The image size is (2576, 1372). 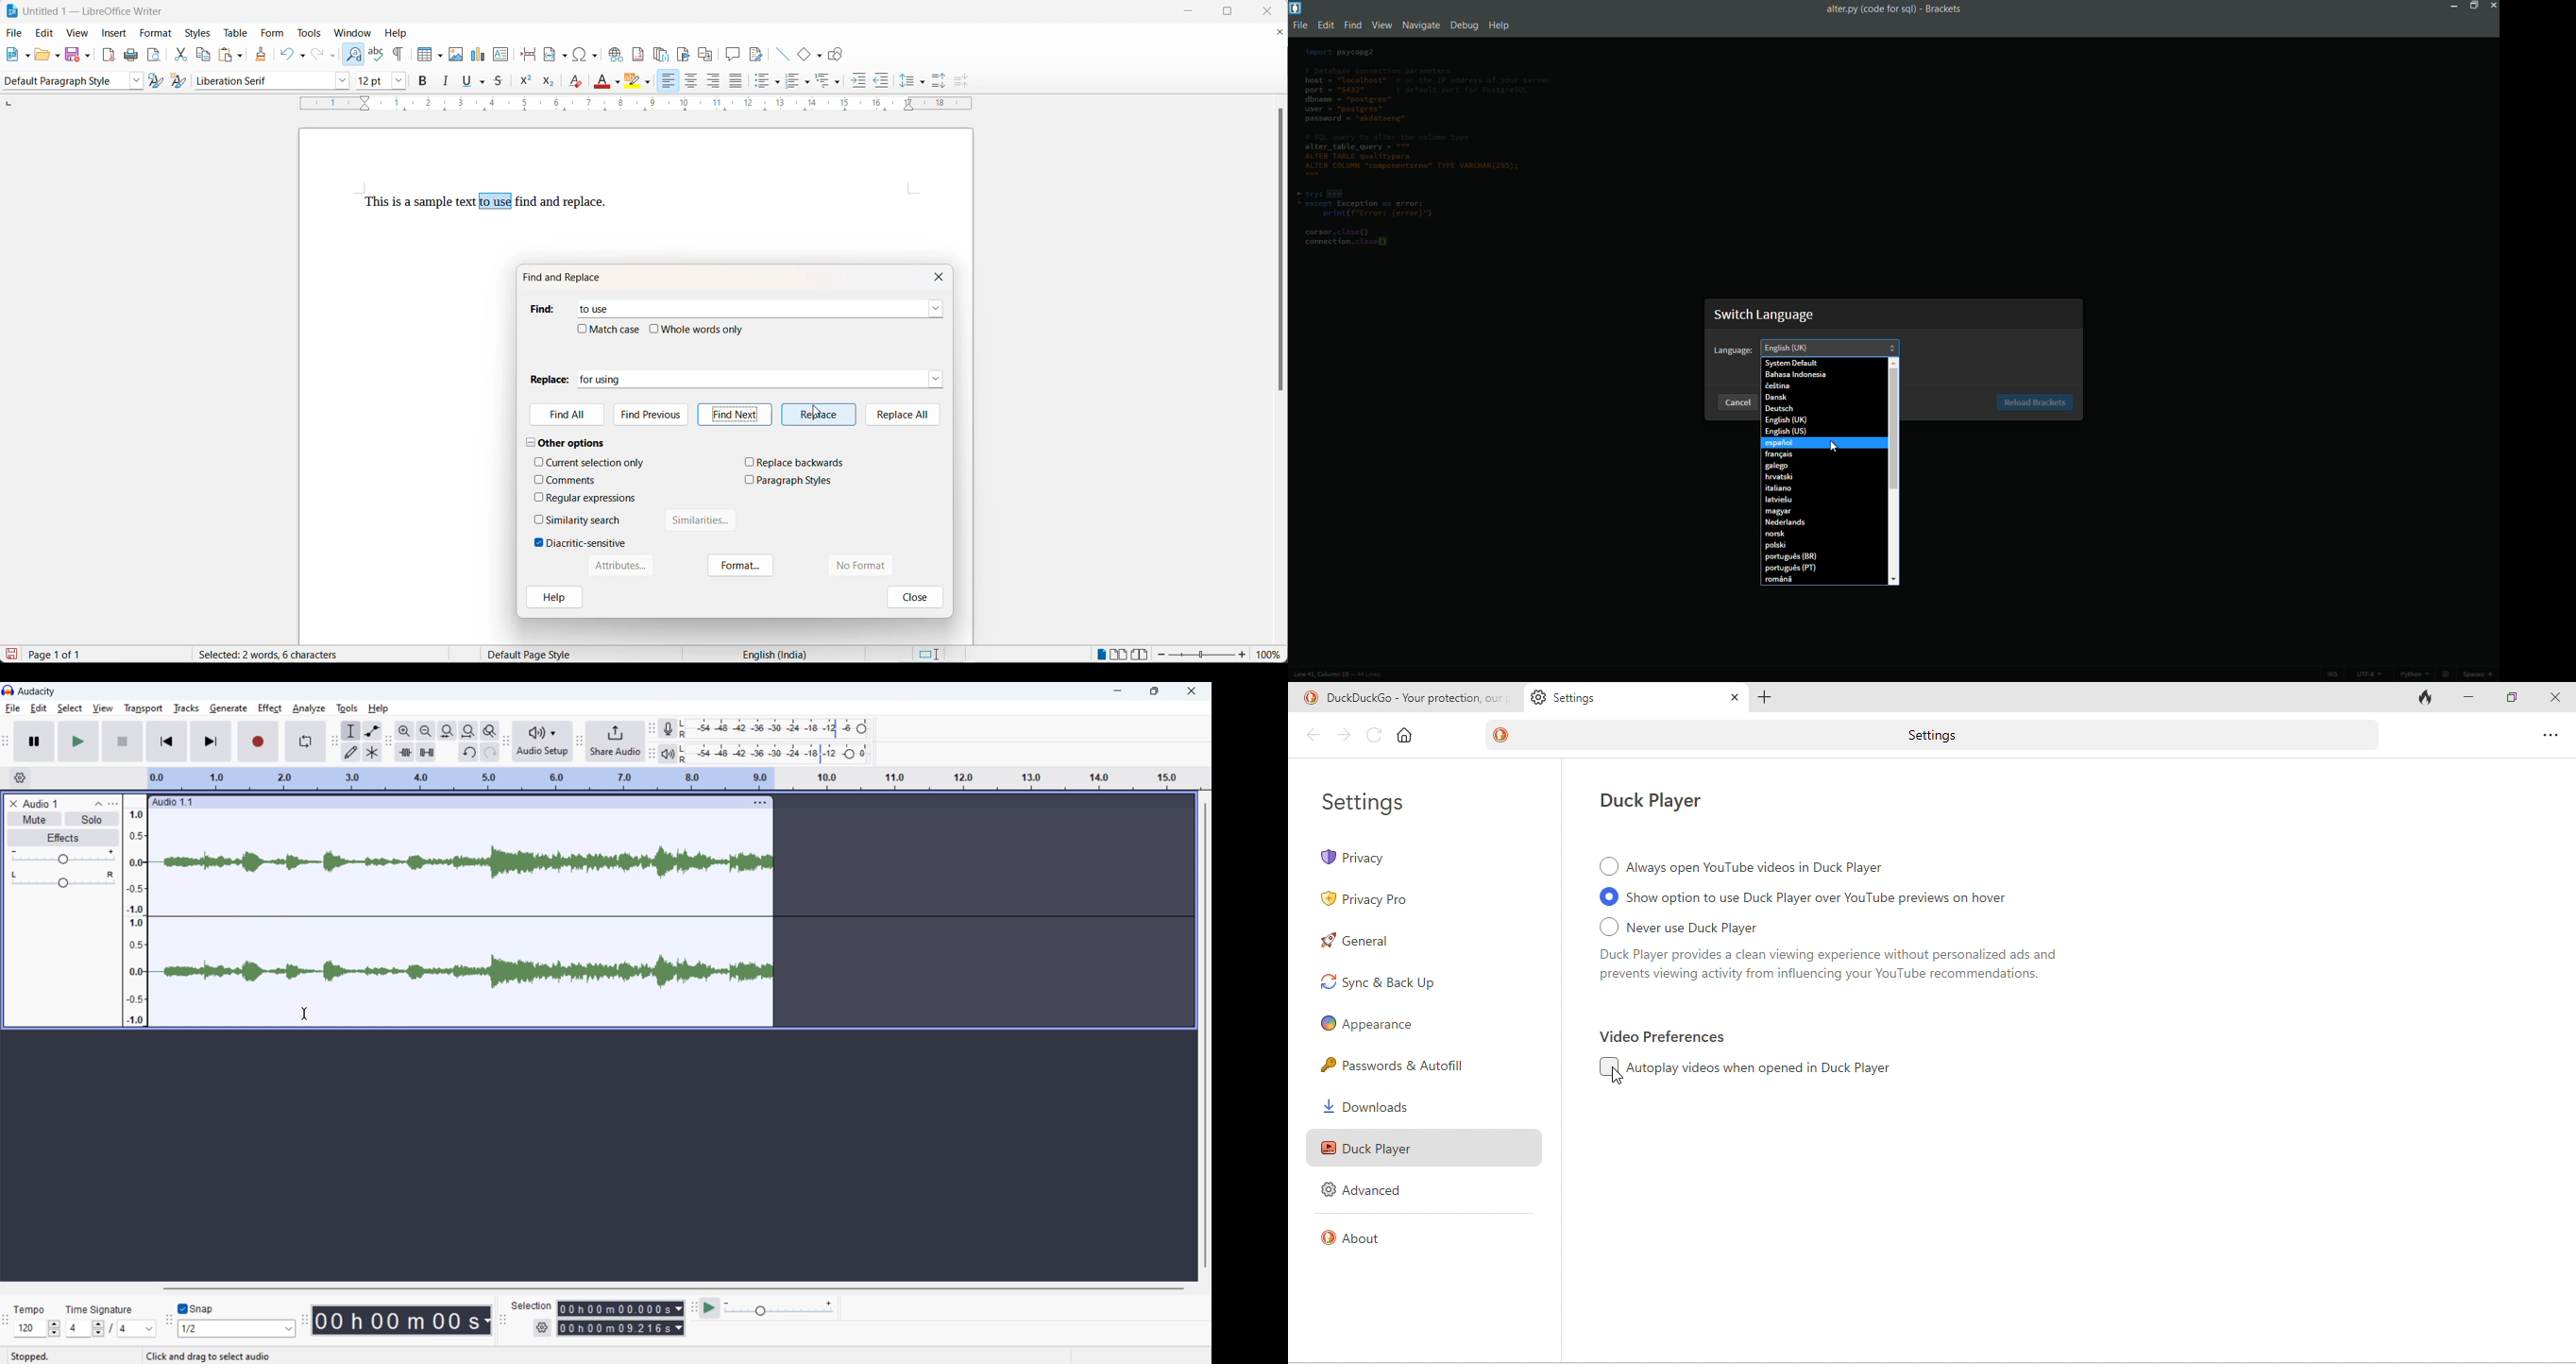 I want to click on close, so click(x=2554, y=698).